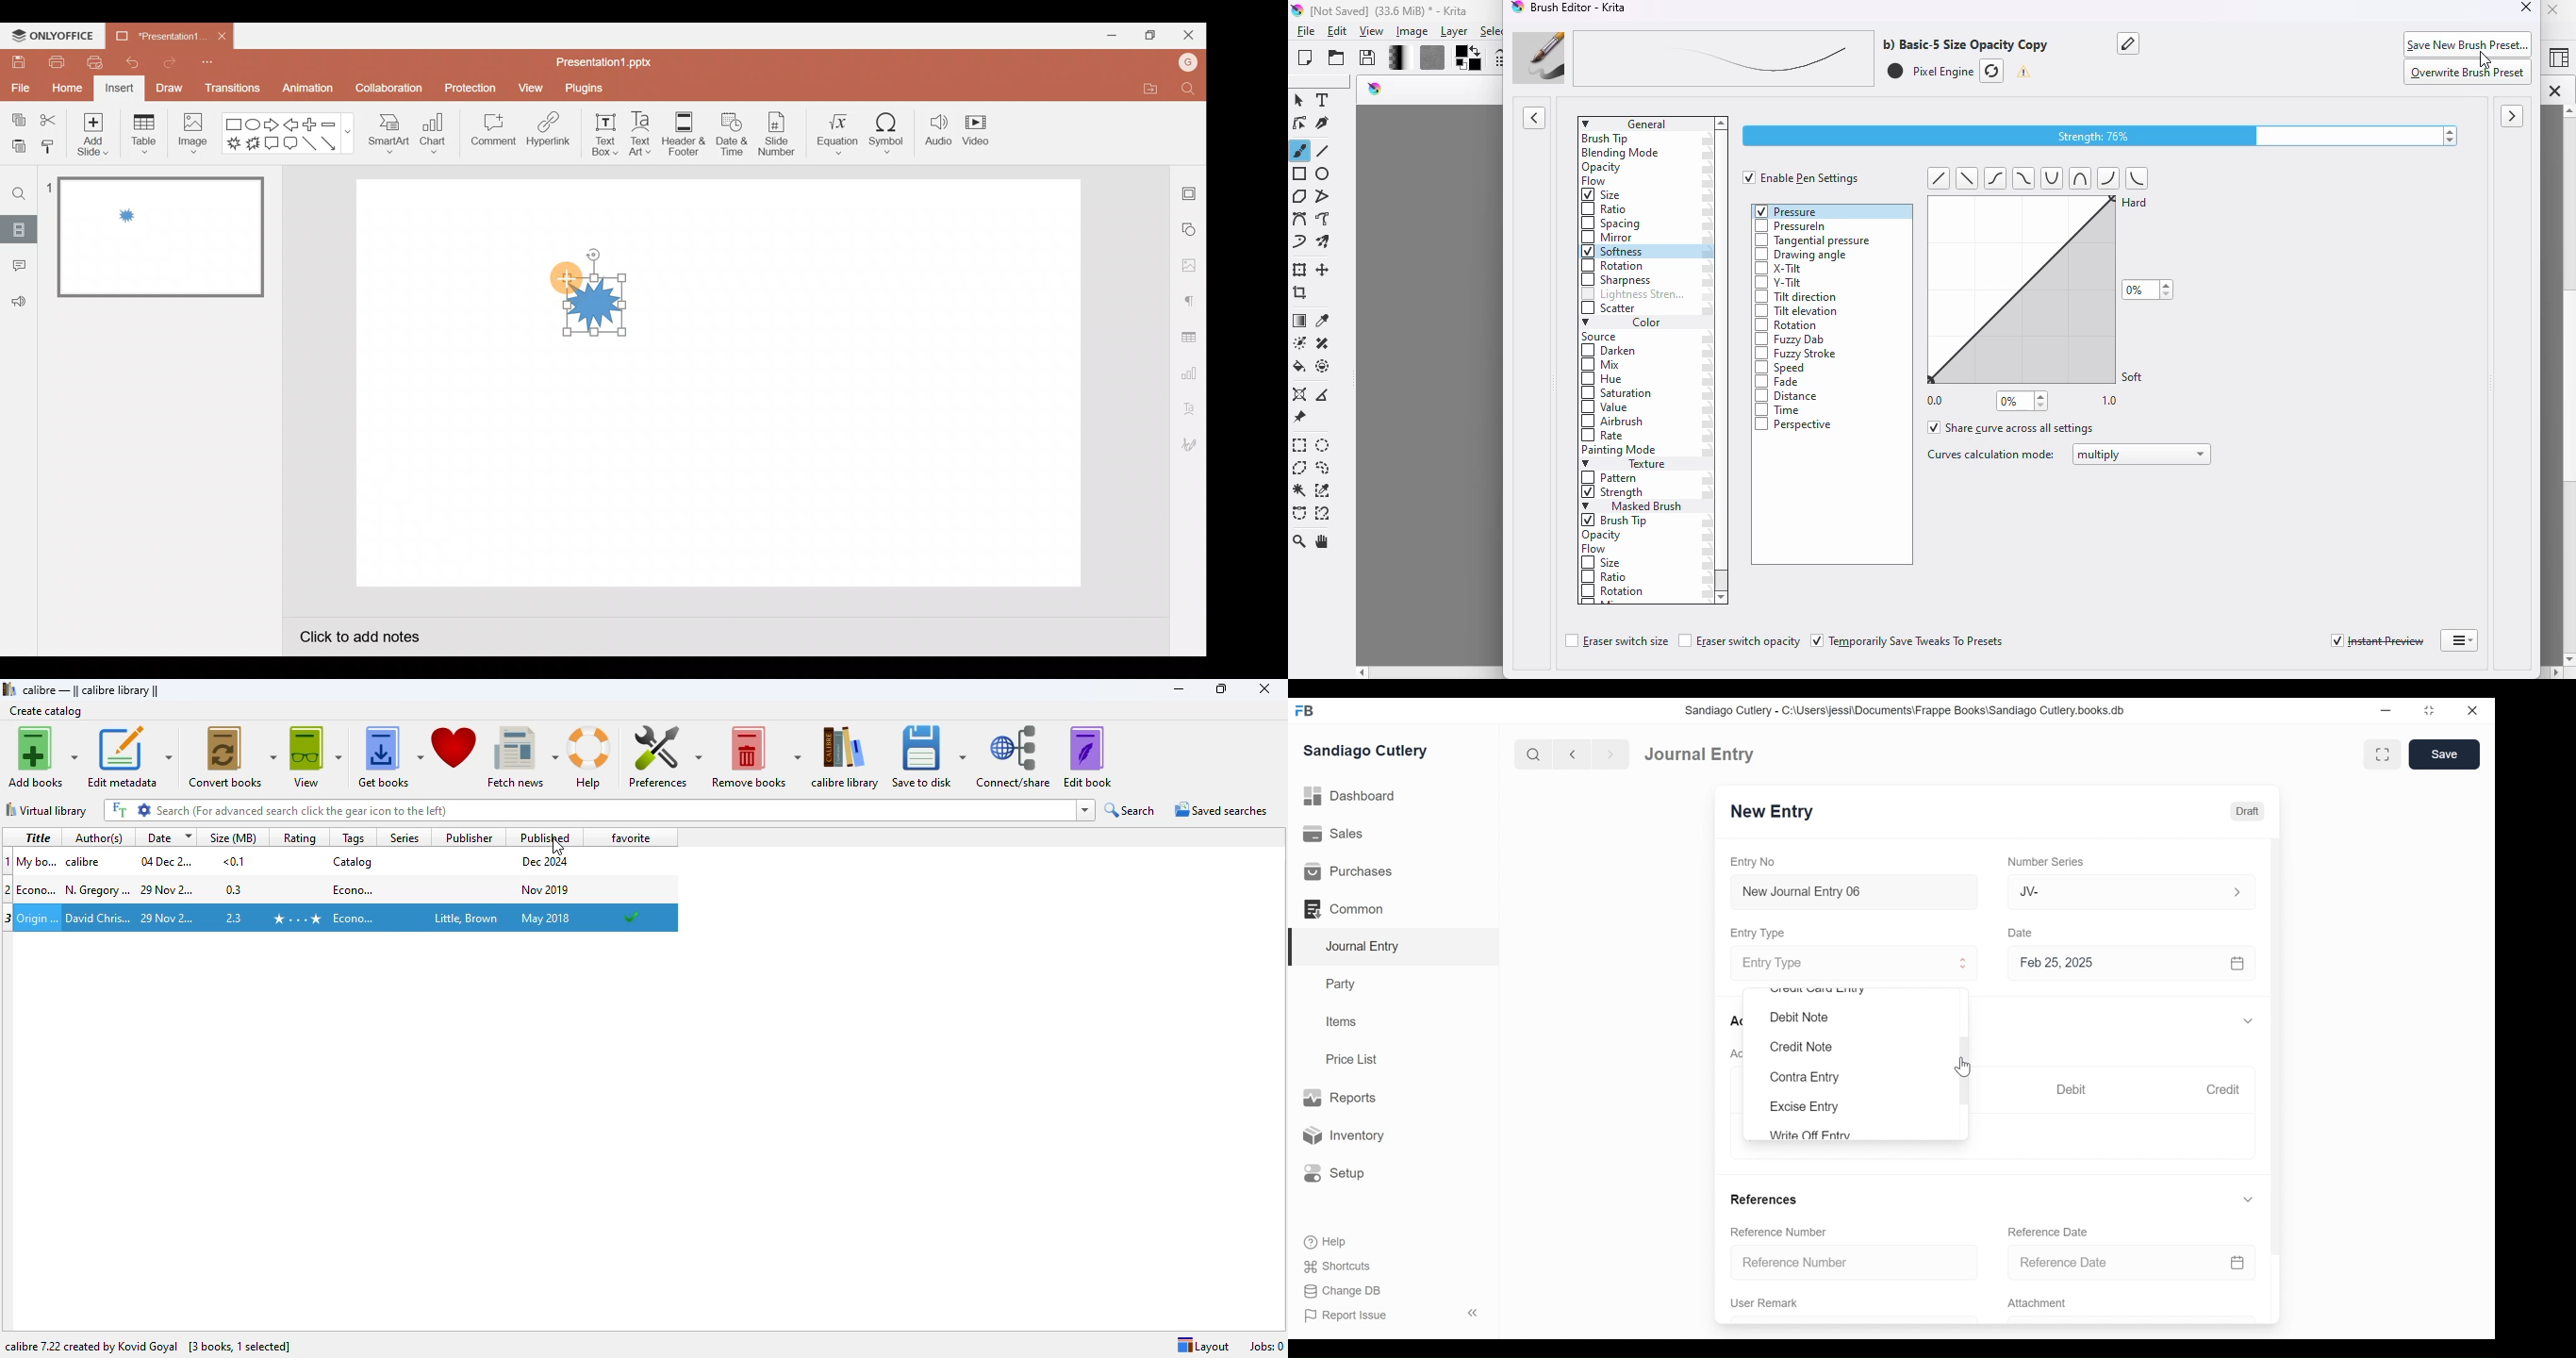 The height and width of the screenshot is (1372, 2576). What do you see at coordinates (834, 135) in the screenshot?
I see `Equation` at bounding box center [834, 135].